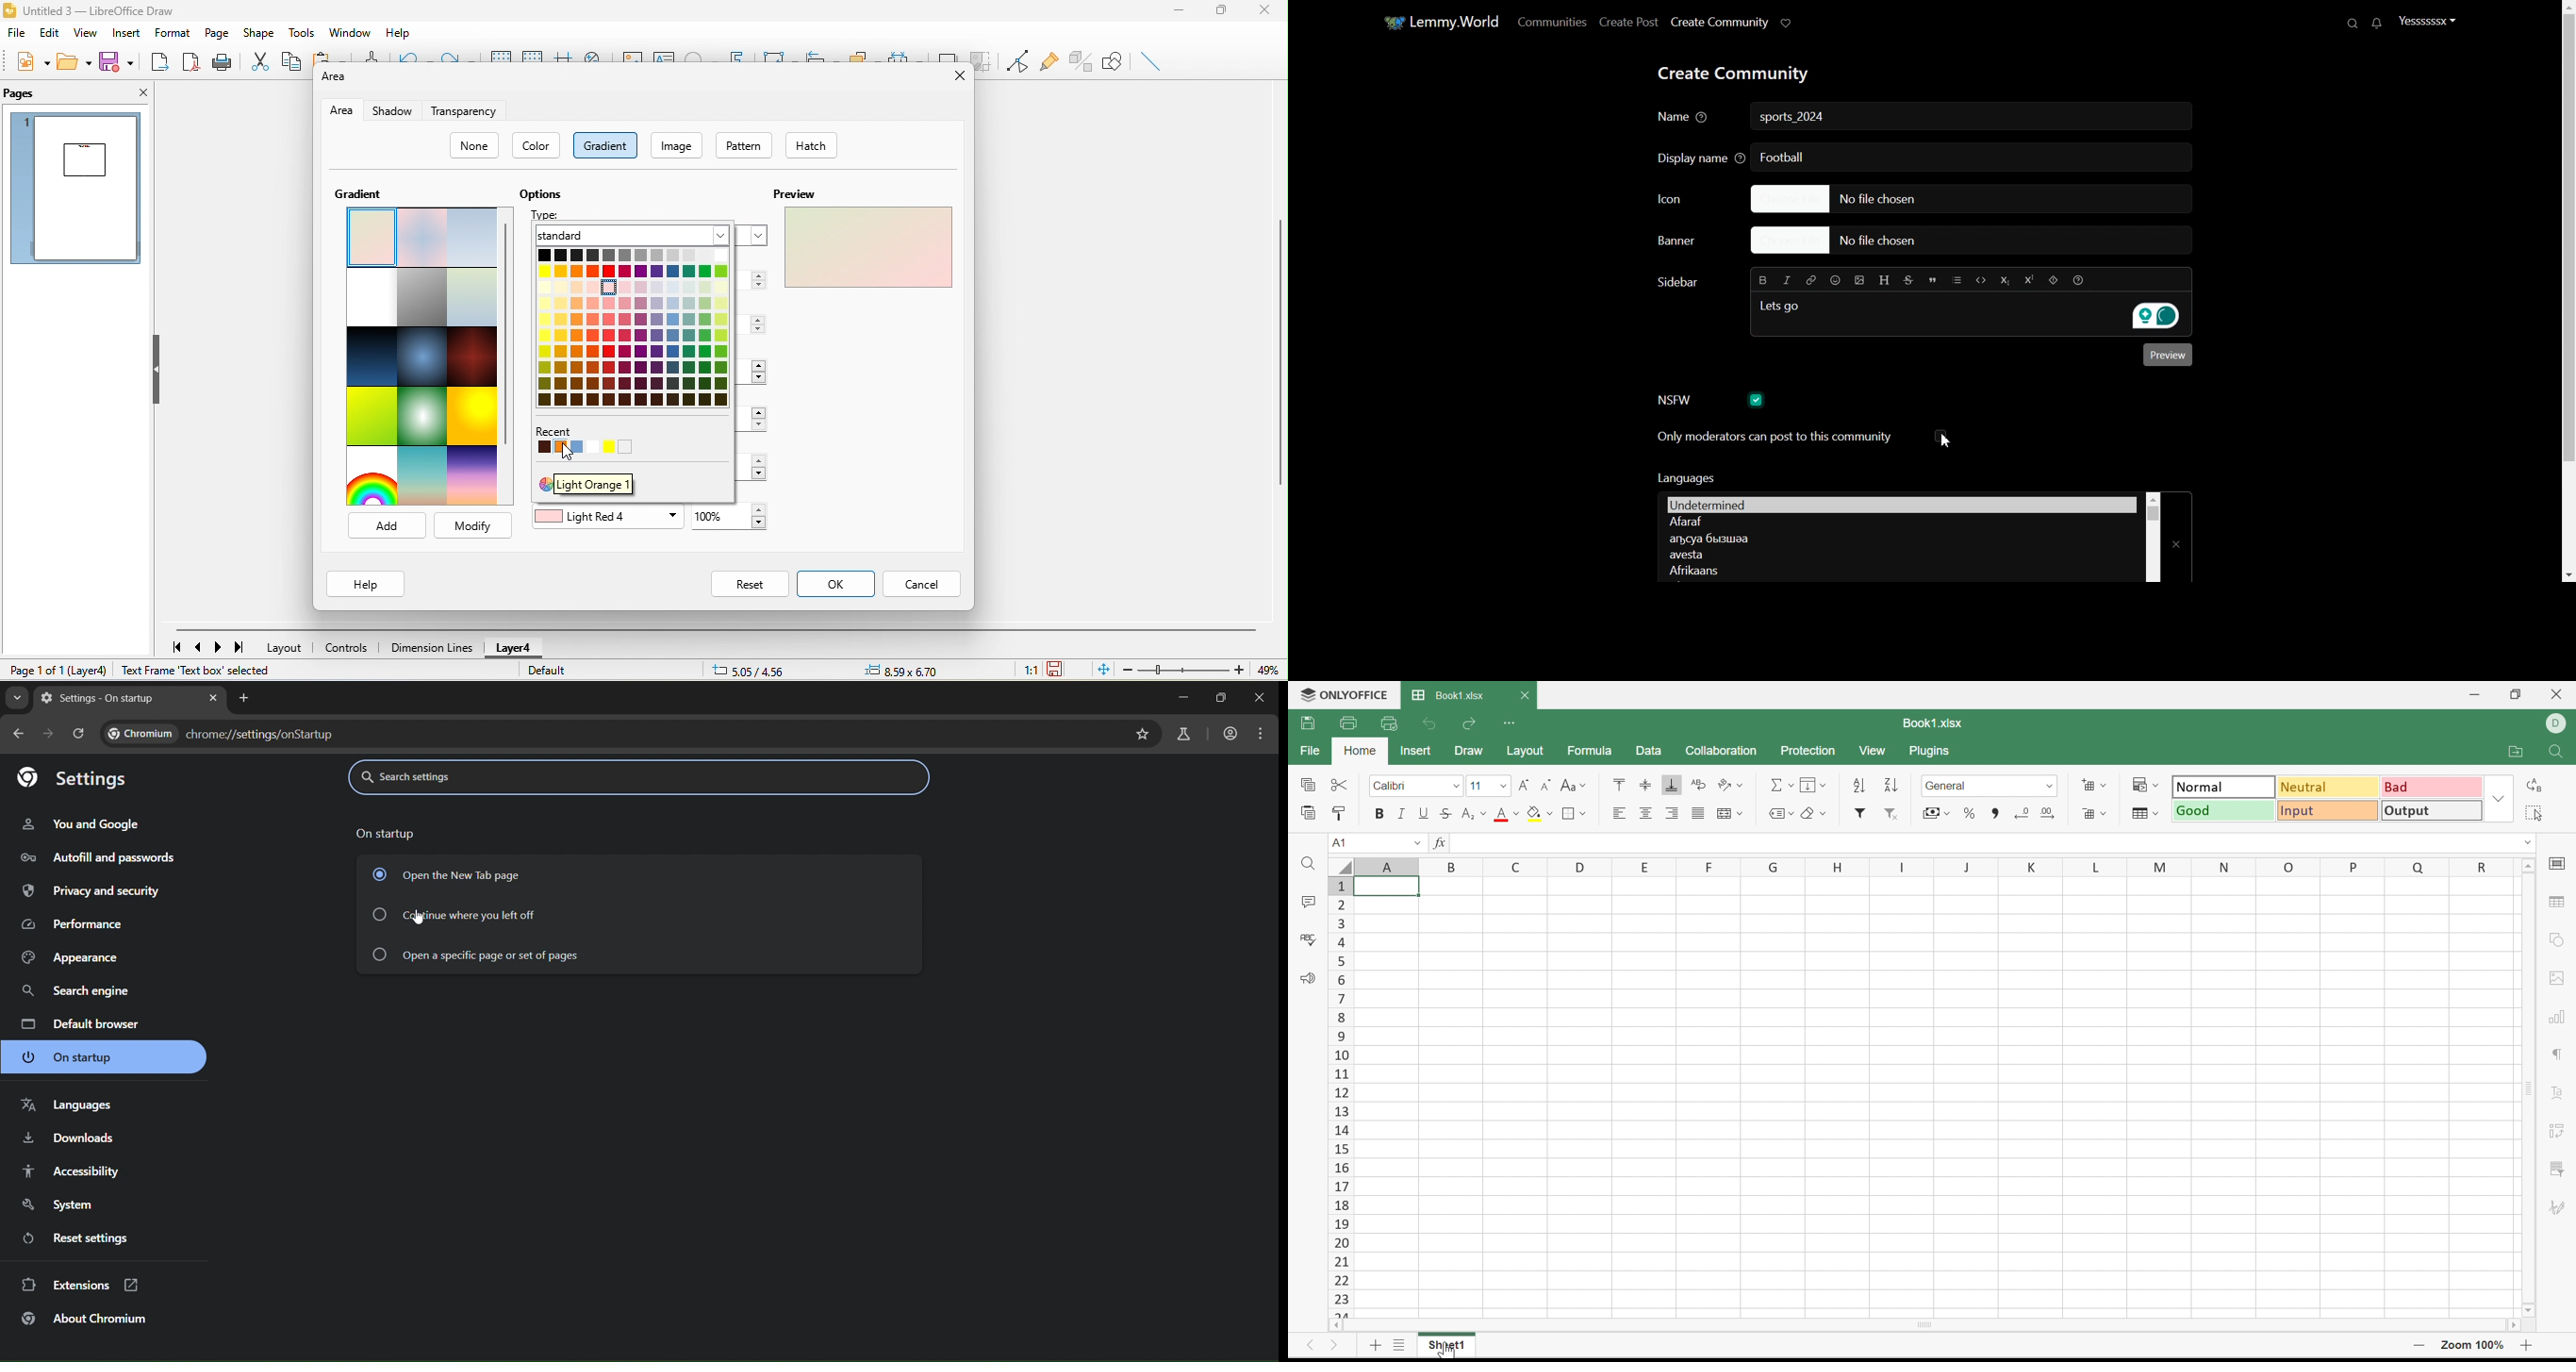 The image size is (2576, 1372). I want to click on zoom and pan, so click(595, 55).